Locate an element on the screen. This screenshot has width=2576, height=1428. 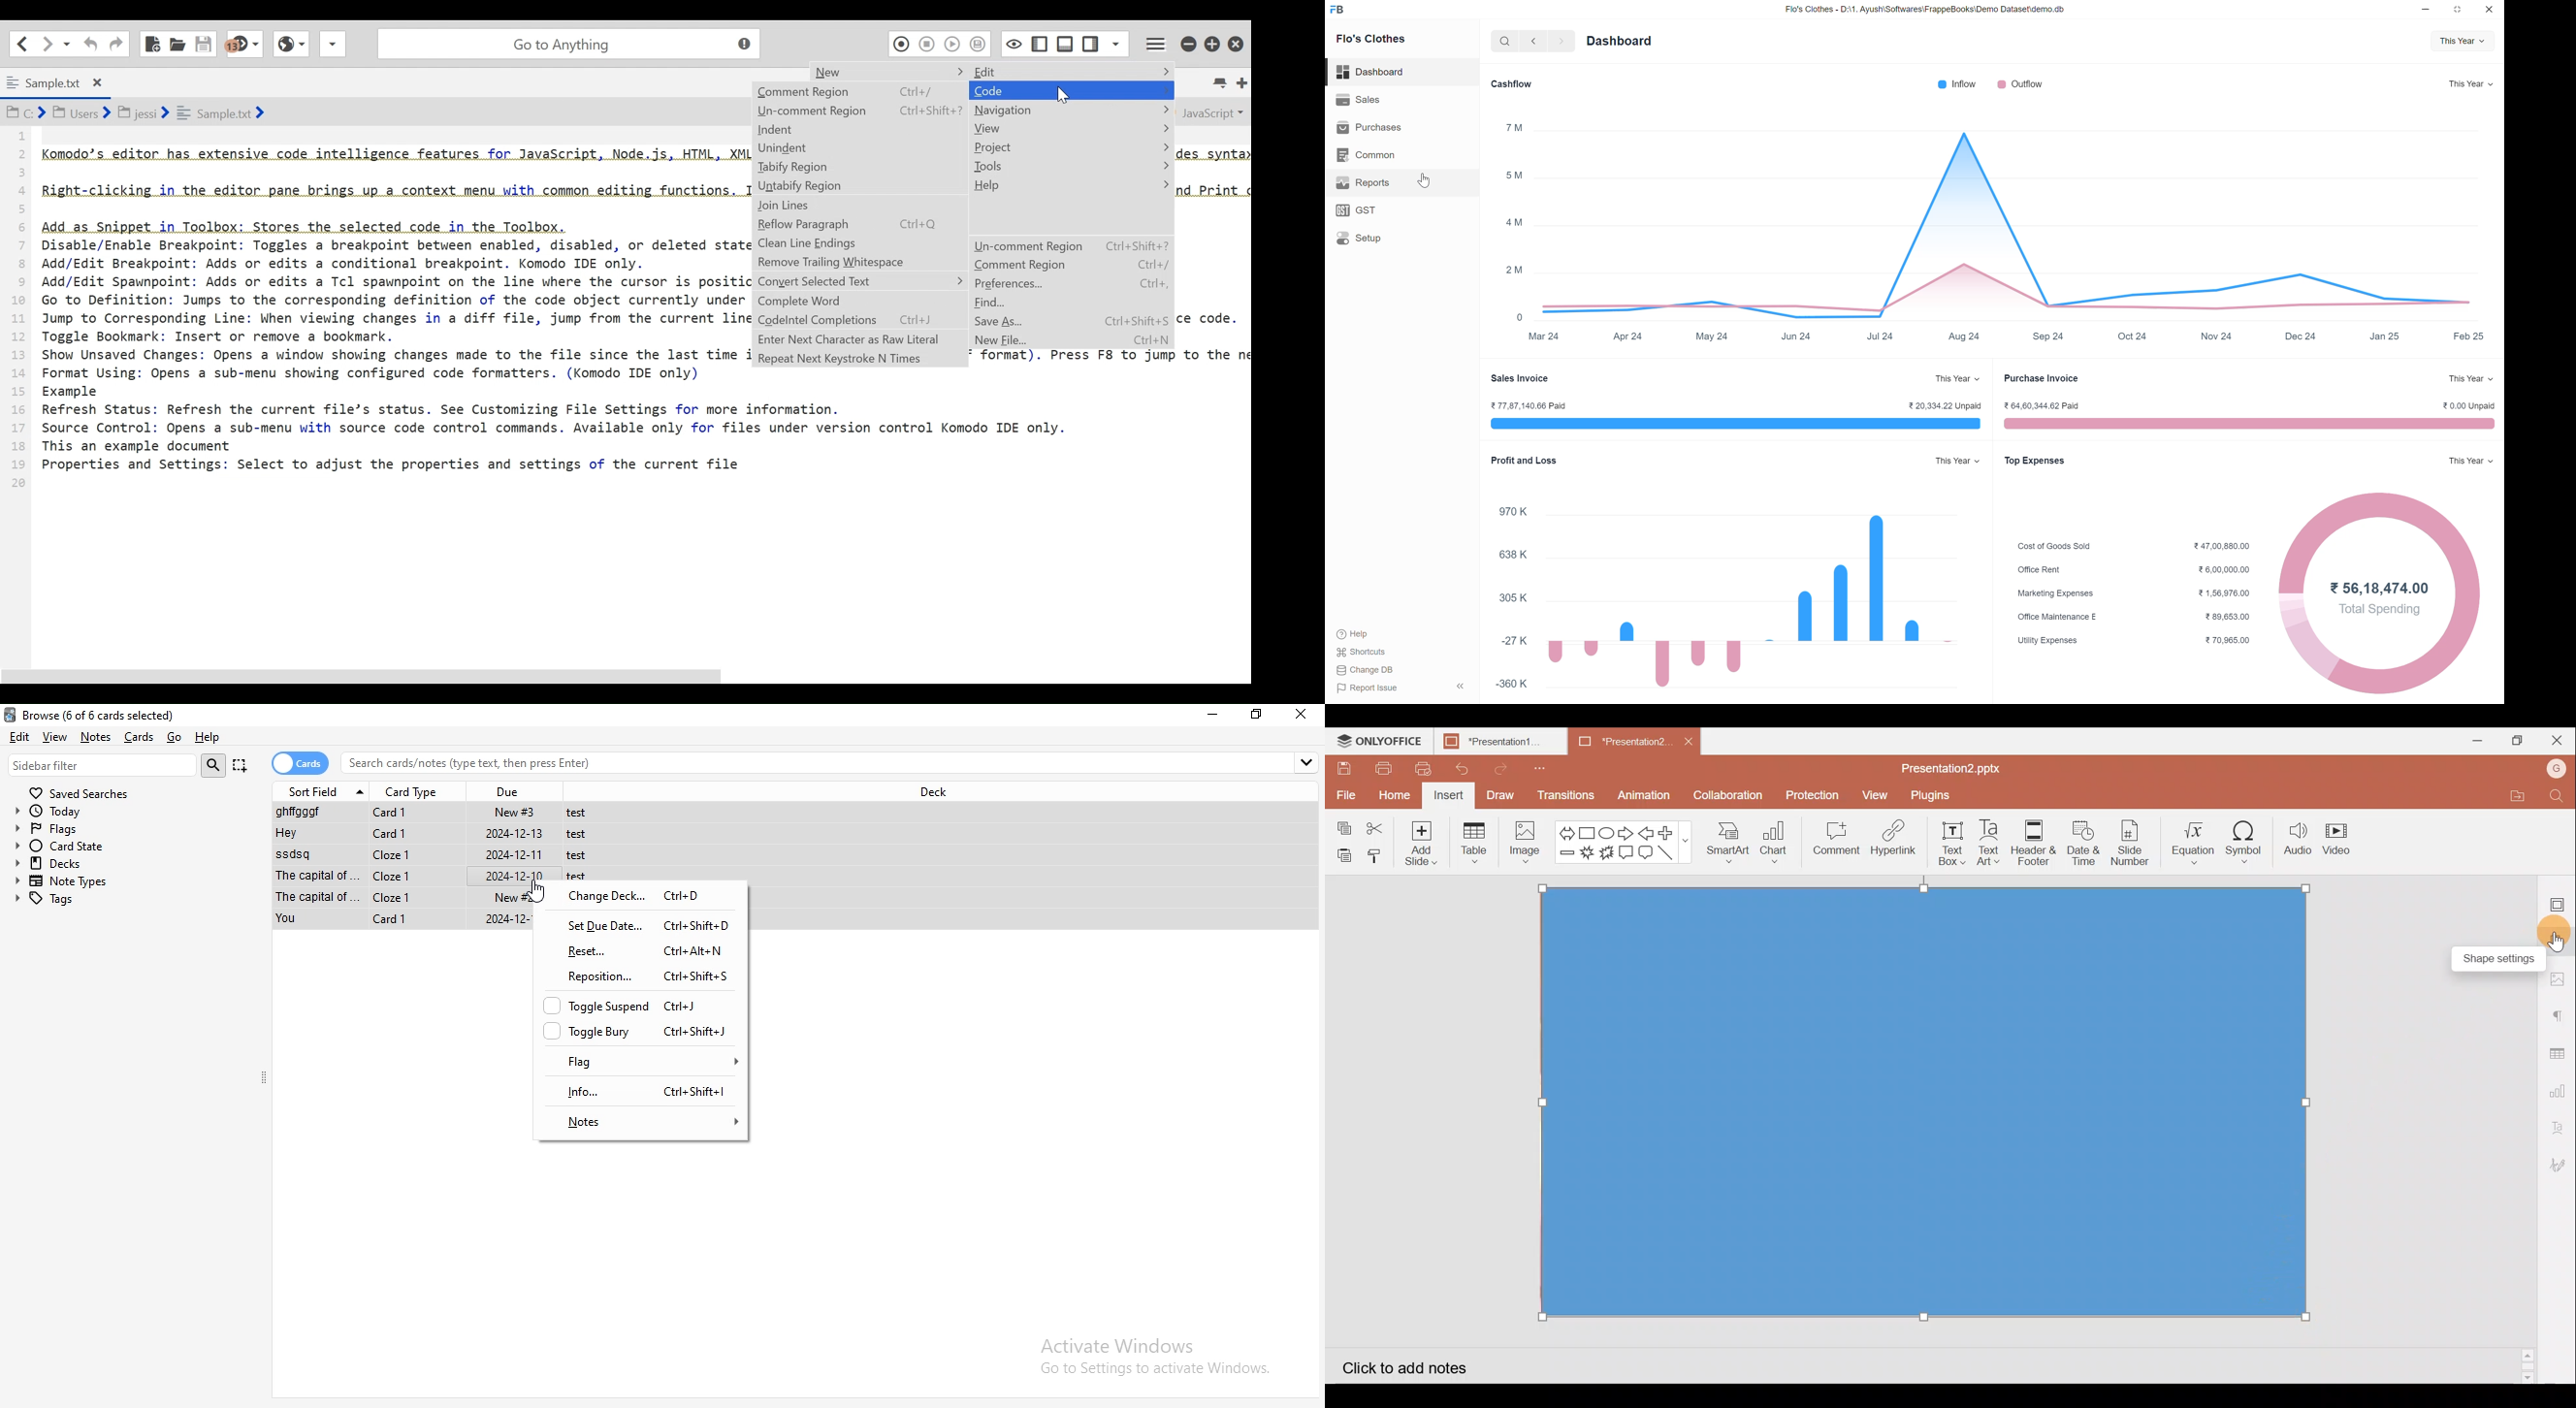
minimize is located at coordinates (2427, 9).